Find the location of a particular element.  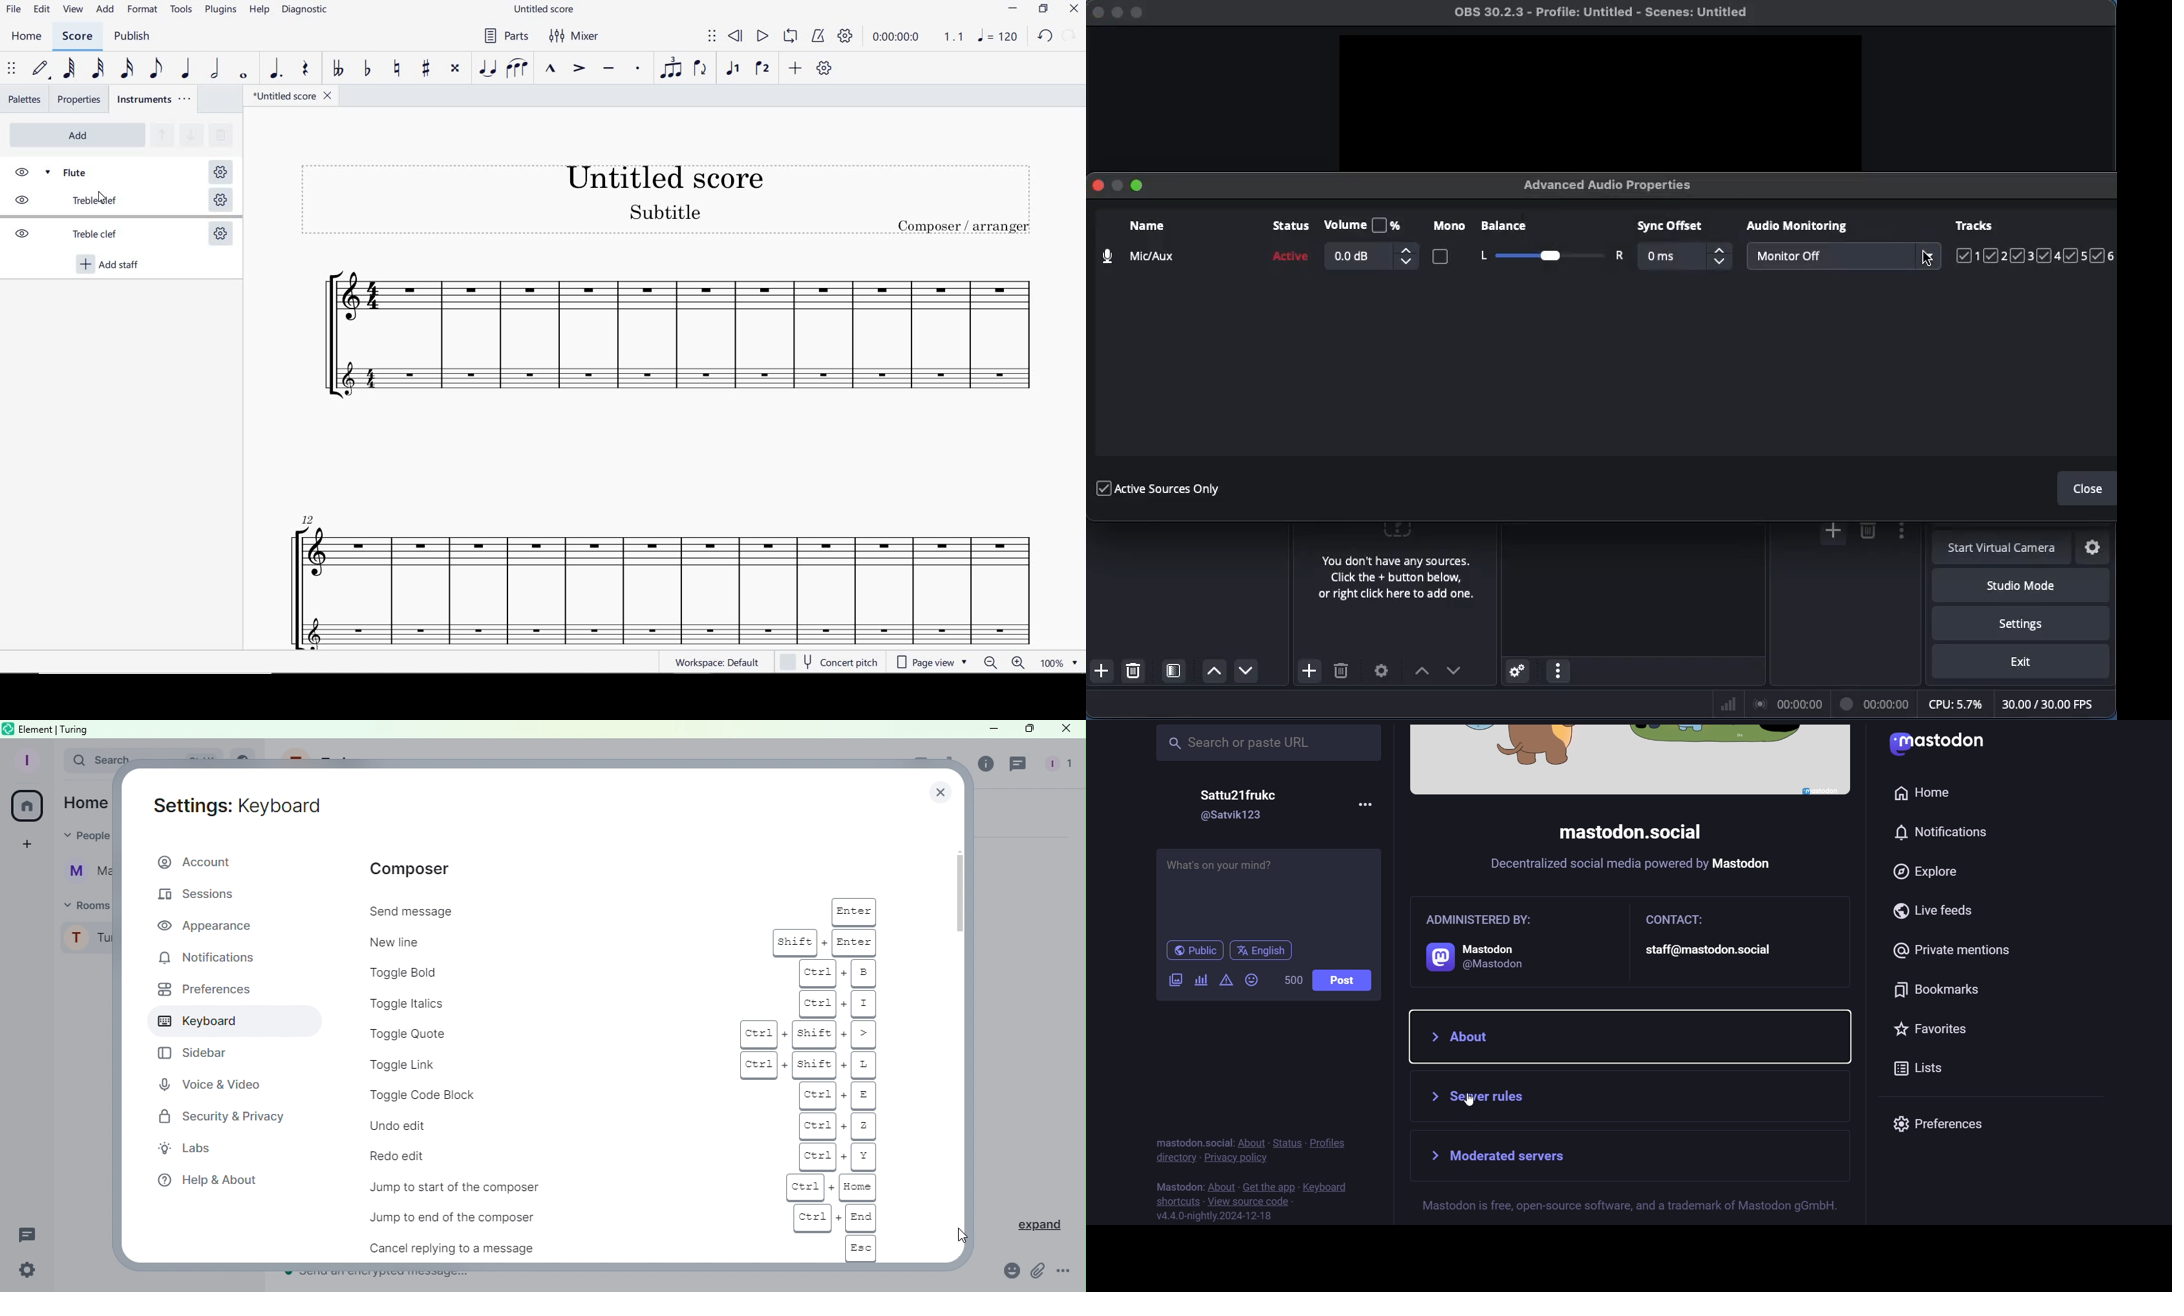

Sidebar is located at coordinates (190, 1054).